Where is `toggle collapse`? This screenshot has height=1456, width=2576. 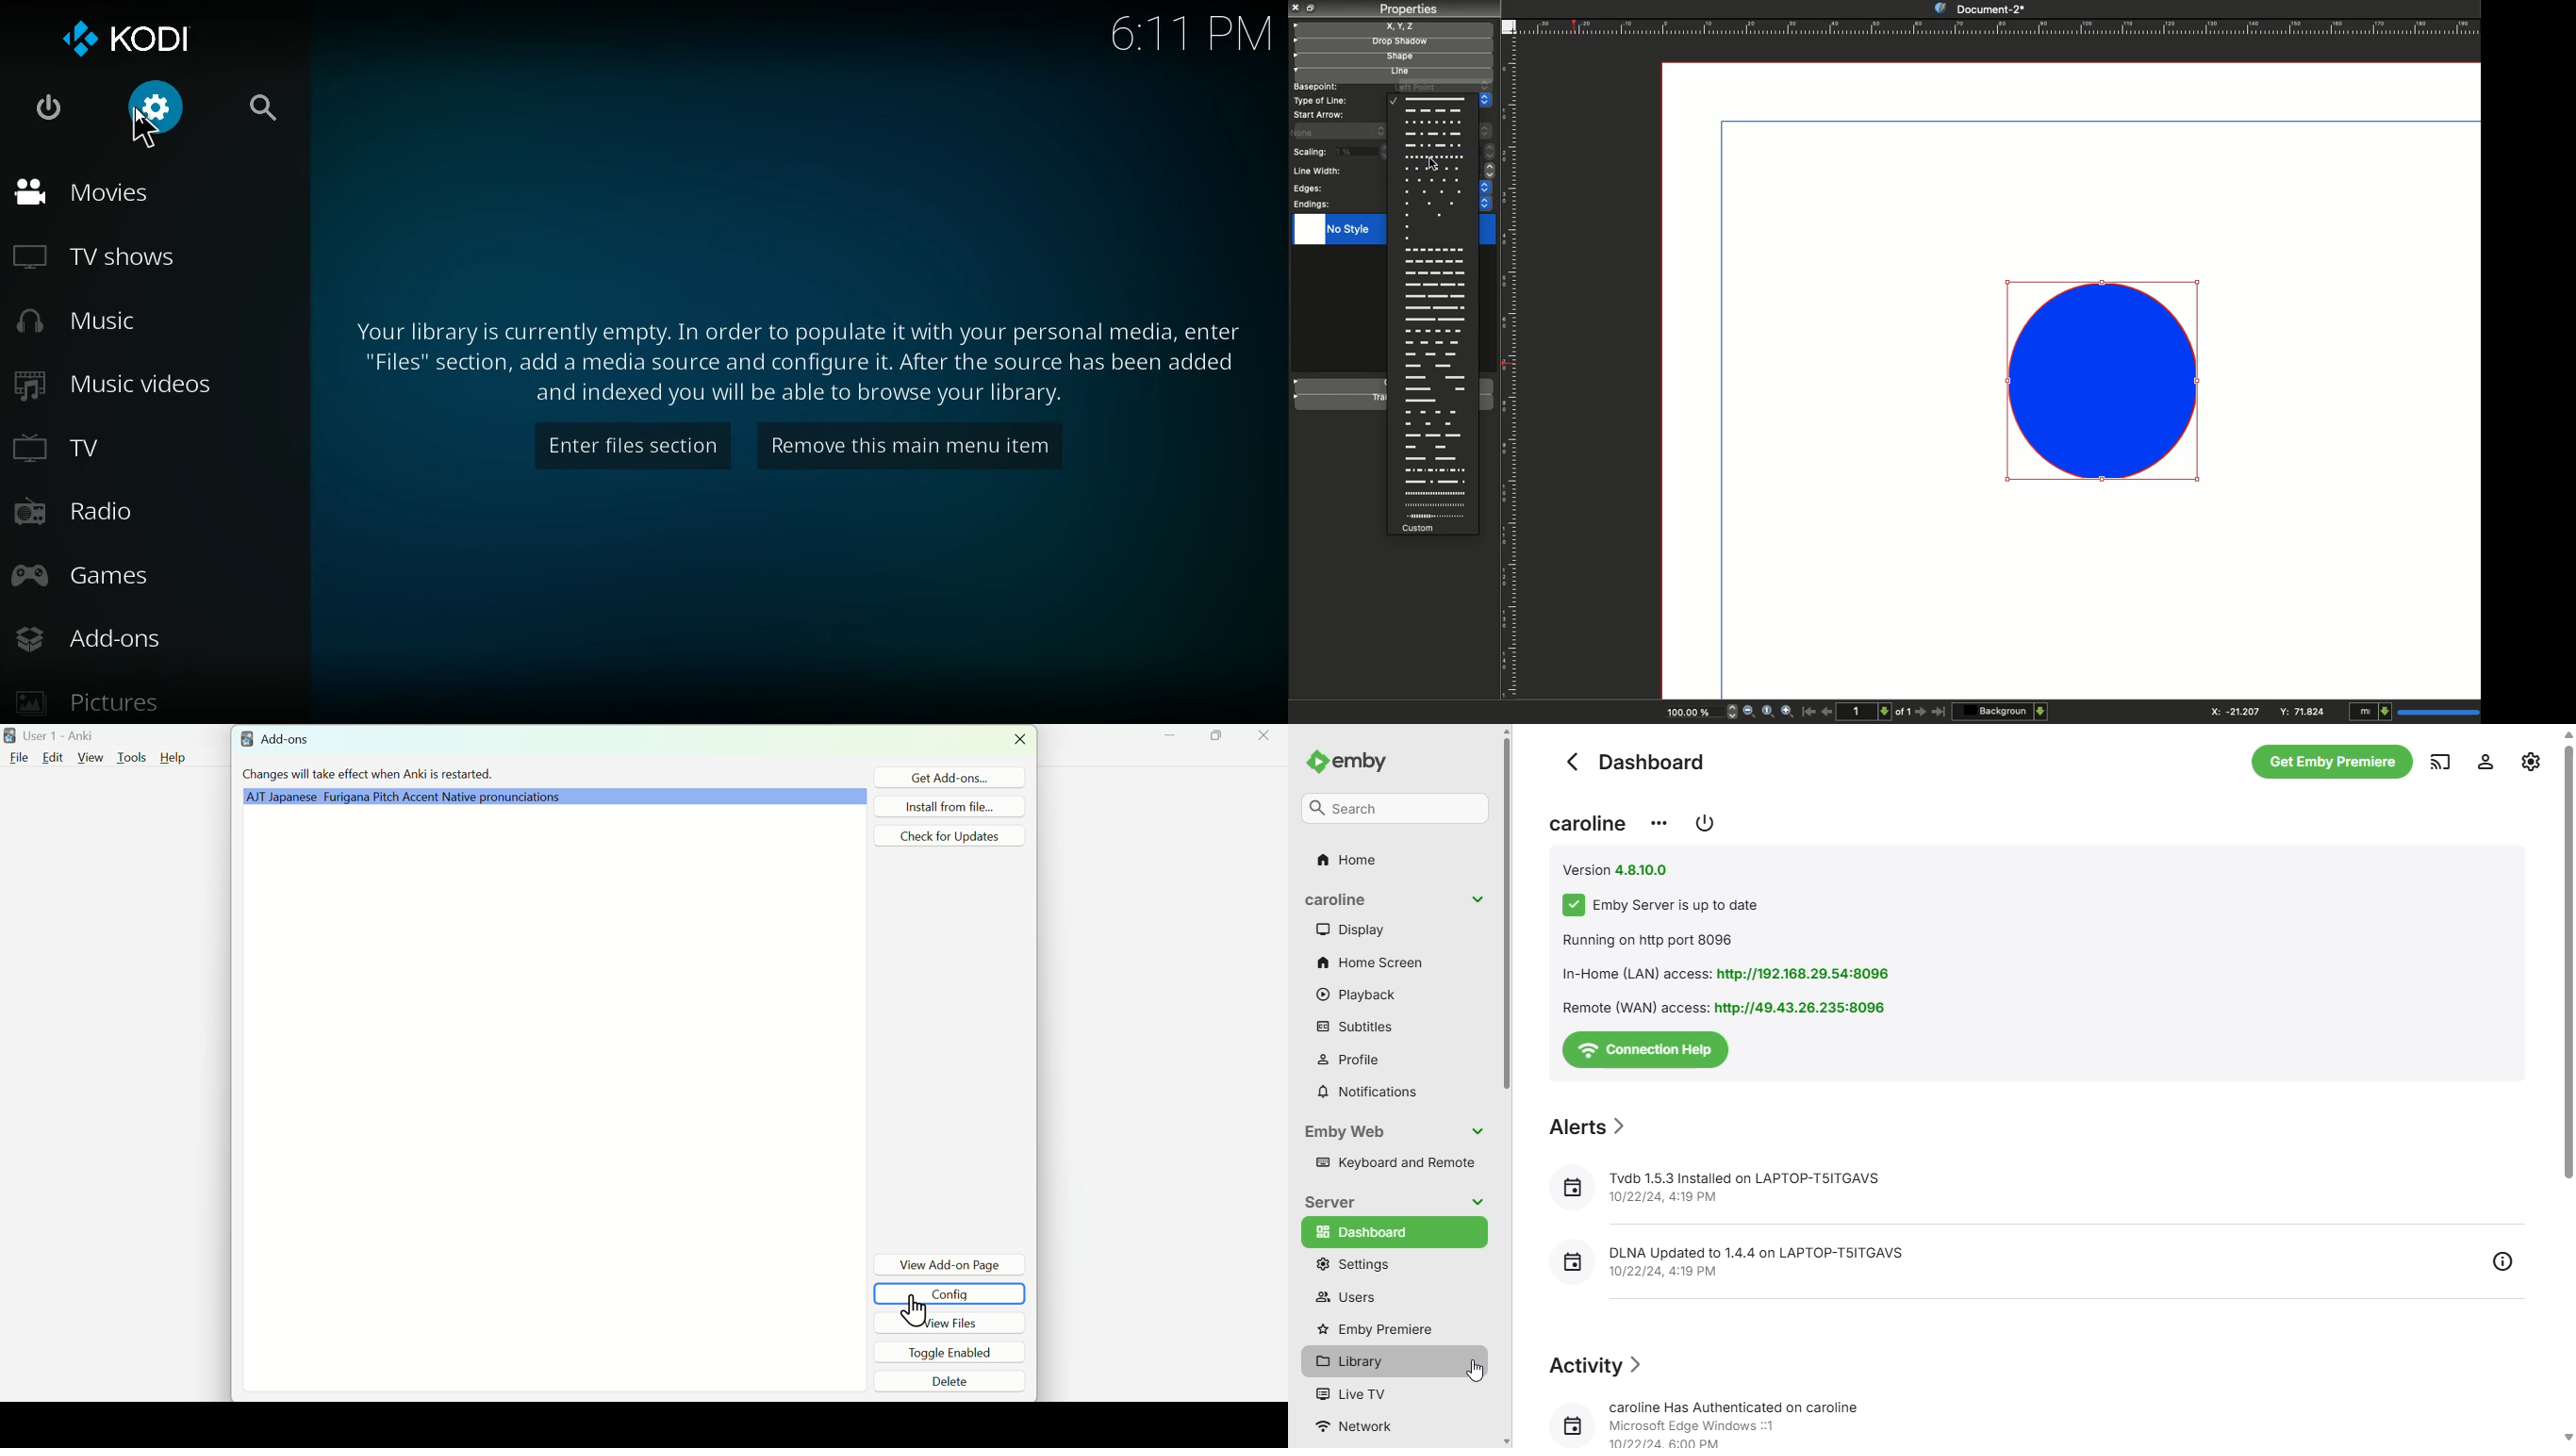
toggle collapse is located at coordinates (1478, 1131).